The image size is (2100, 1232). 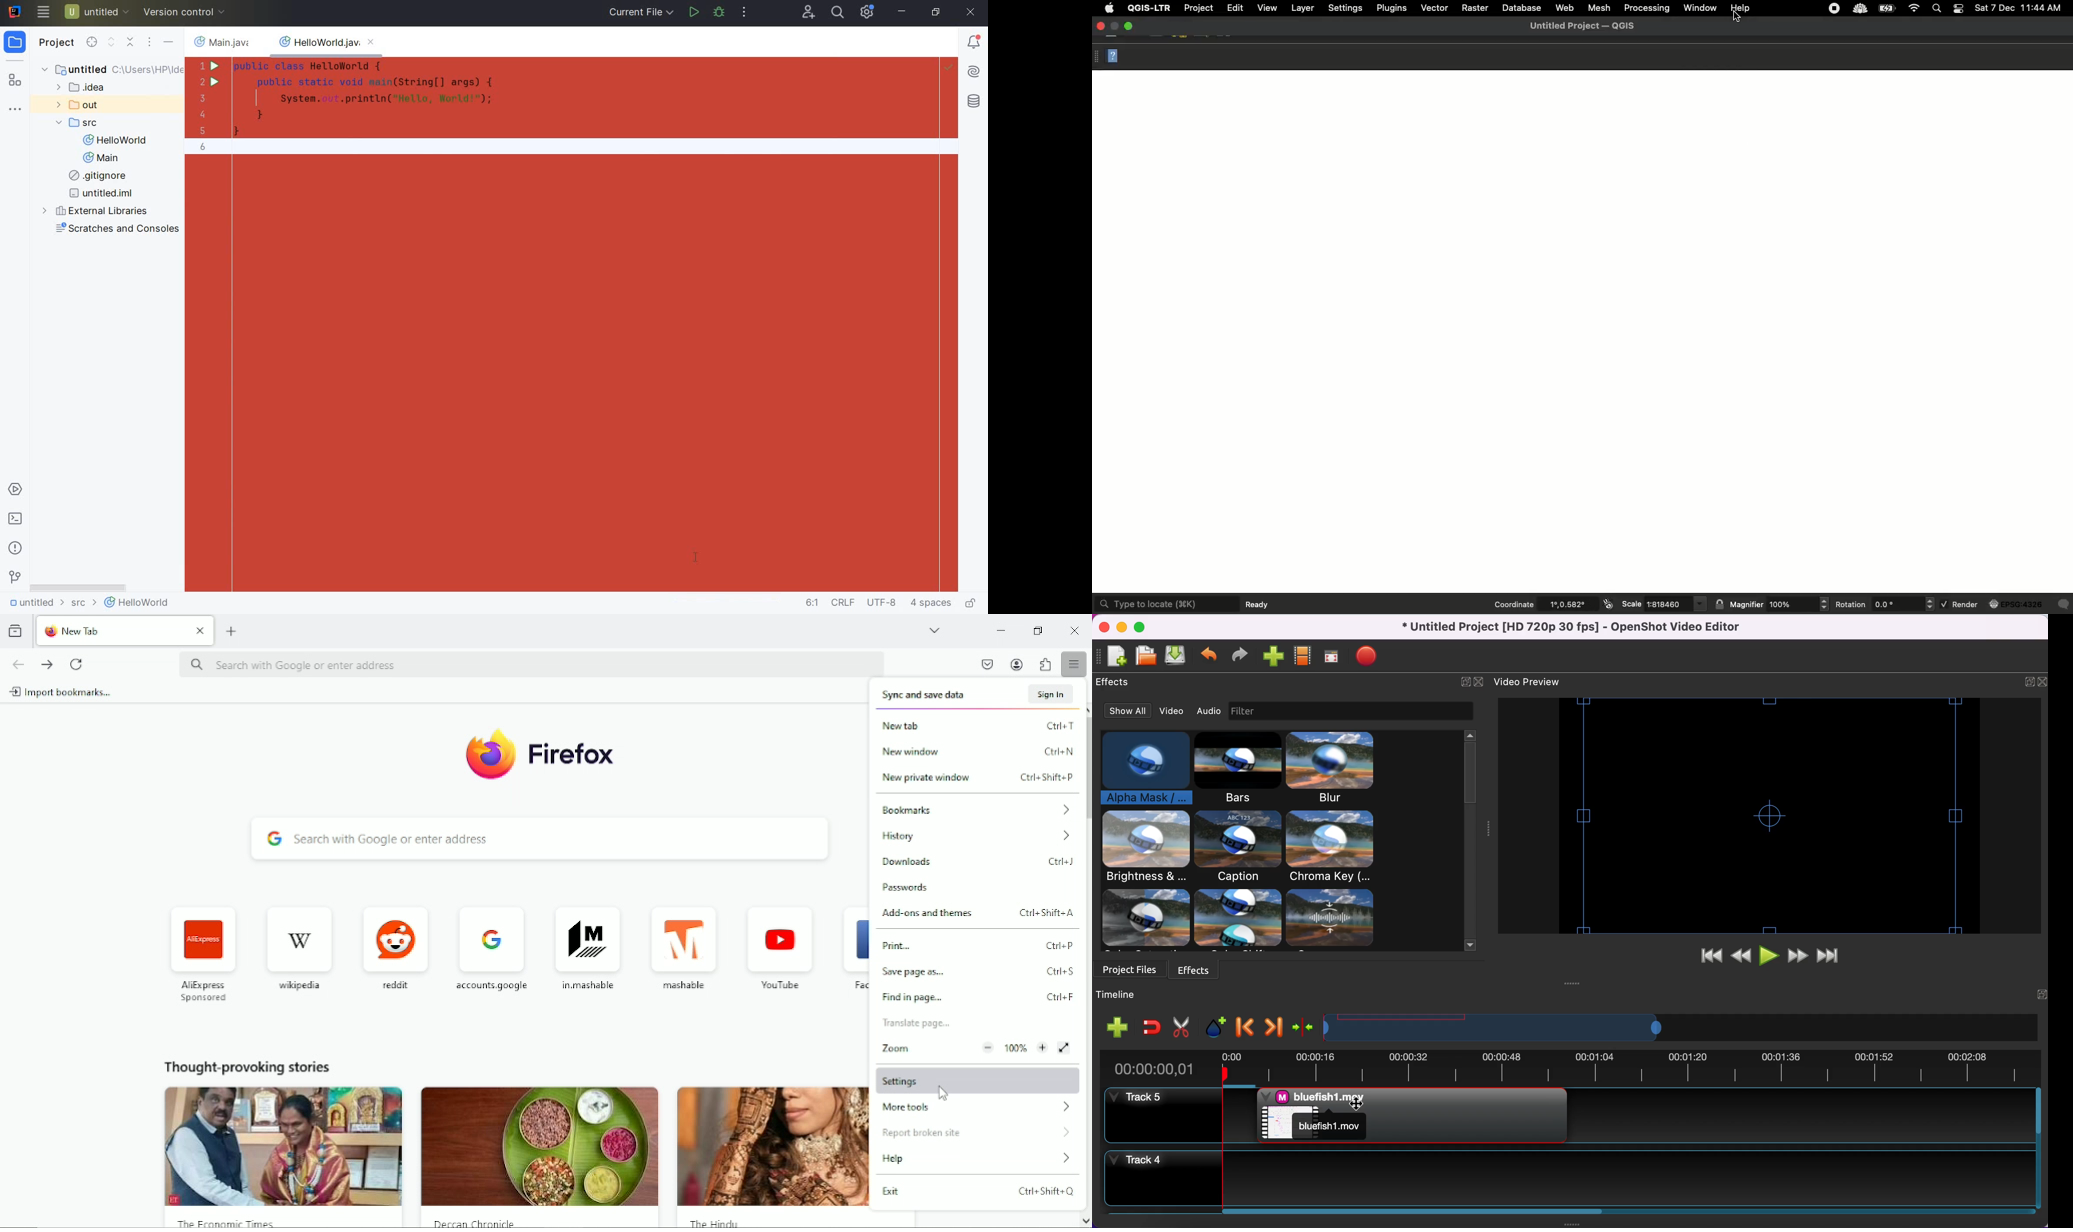 What do you see at coordinates (1075, 665) in the screenshot?
I see `Open application menu` at bounding box center [1075, 665].